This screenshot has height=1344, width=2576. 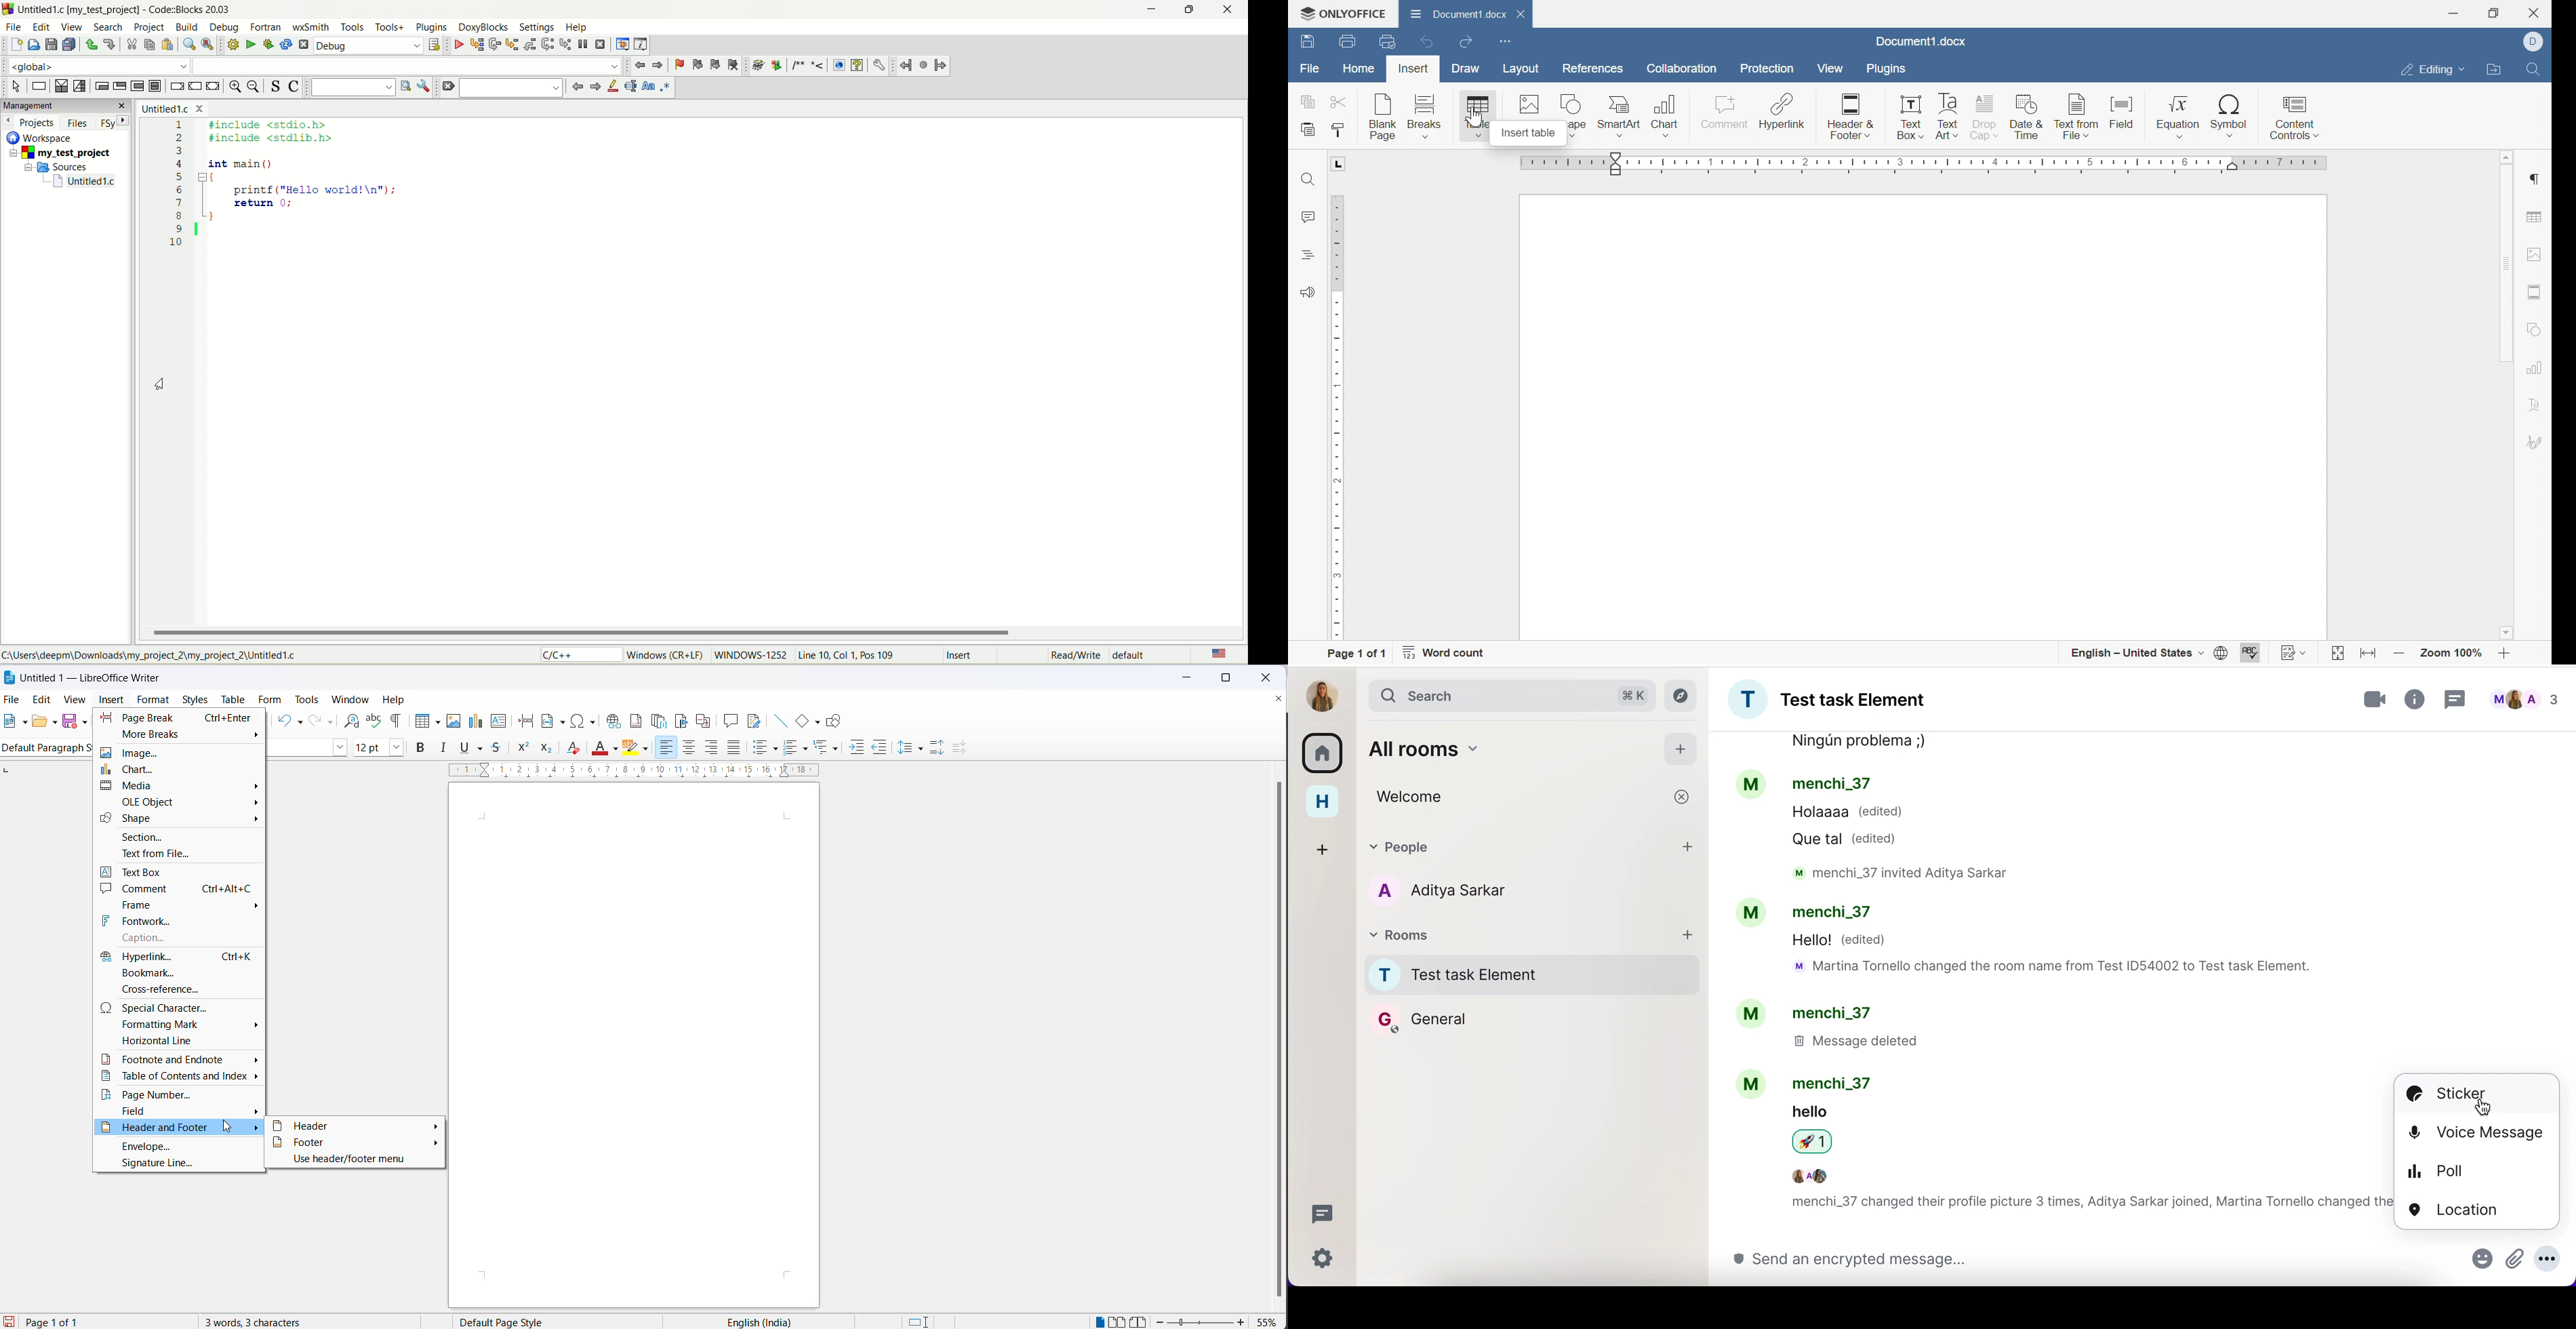 What do you see at coordinates (294, 86) in the screenshot?
I see `toggle comment` at bounding box center [294, 86].